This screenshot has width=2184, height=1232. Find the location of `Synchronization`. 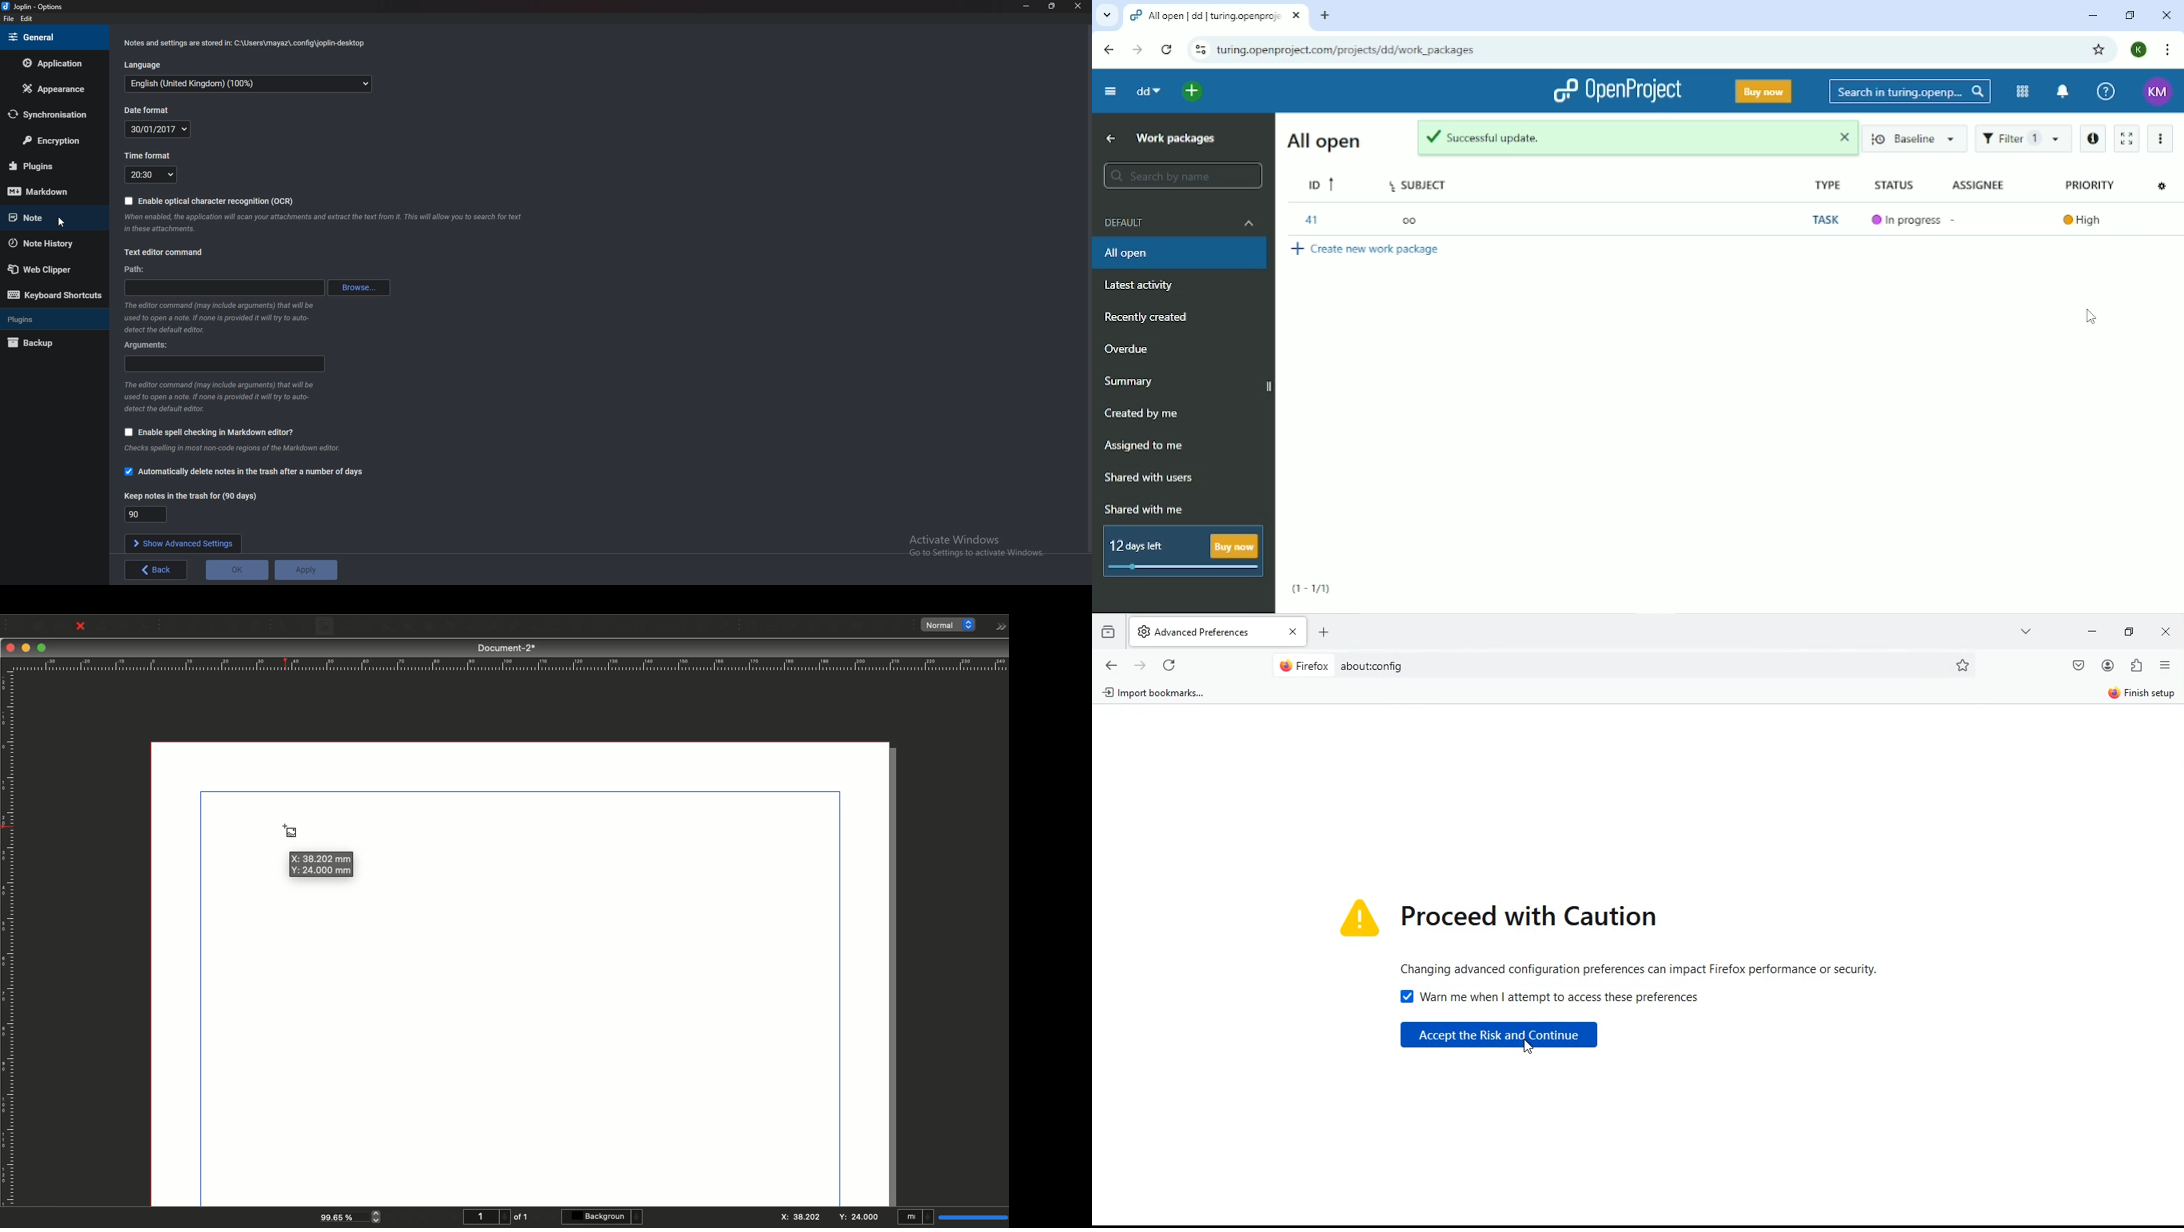

Synchronization is located at coordinates (49, 114).